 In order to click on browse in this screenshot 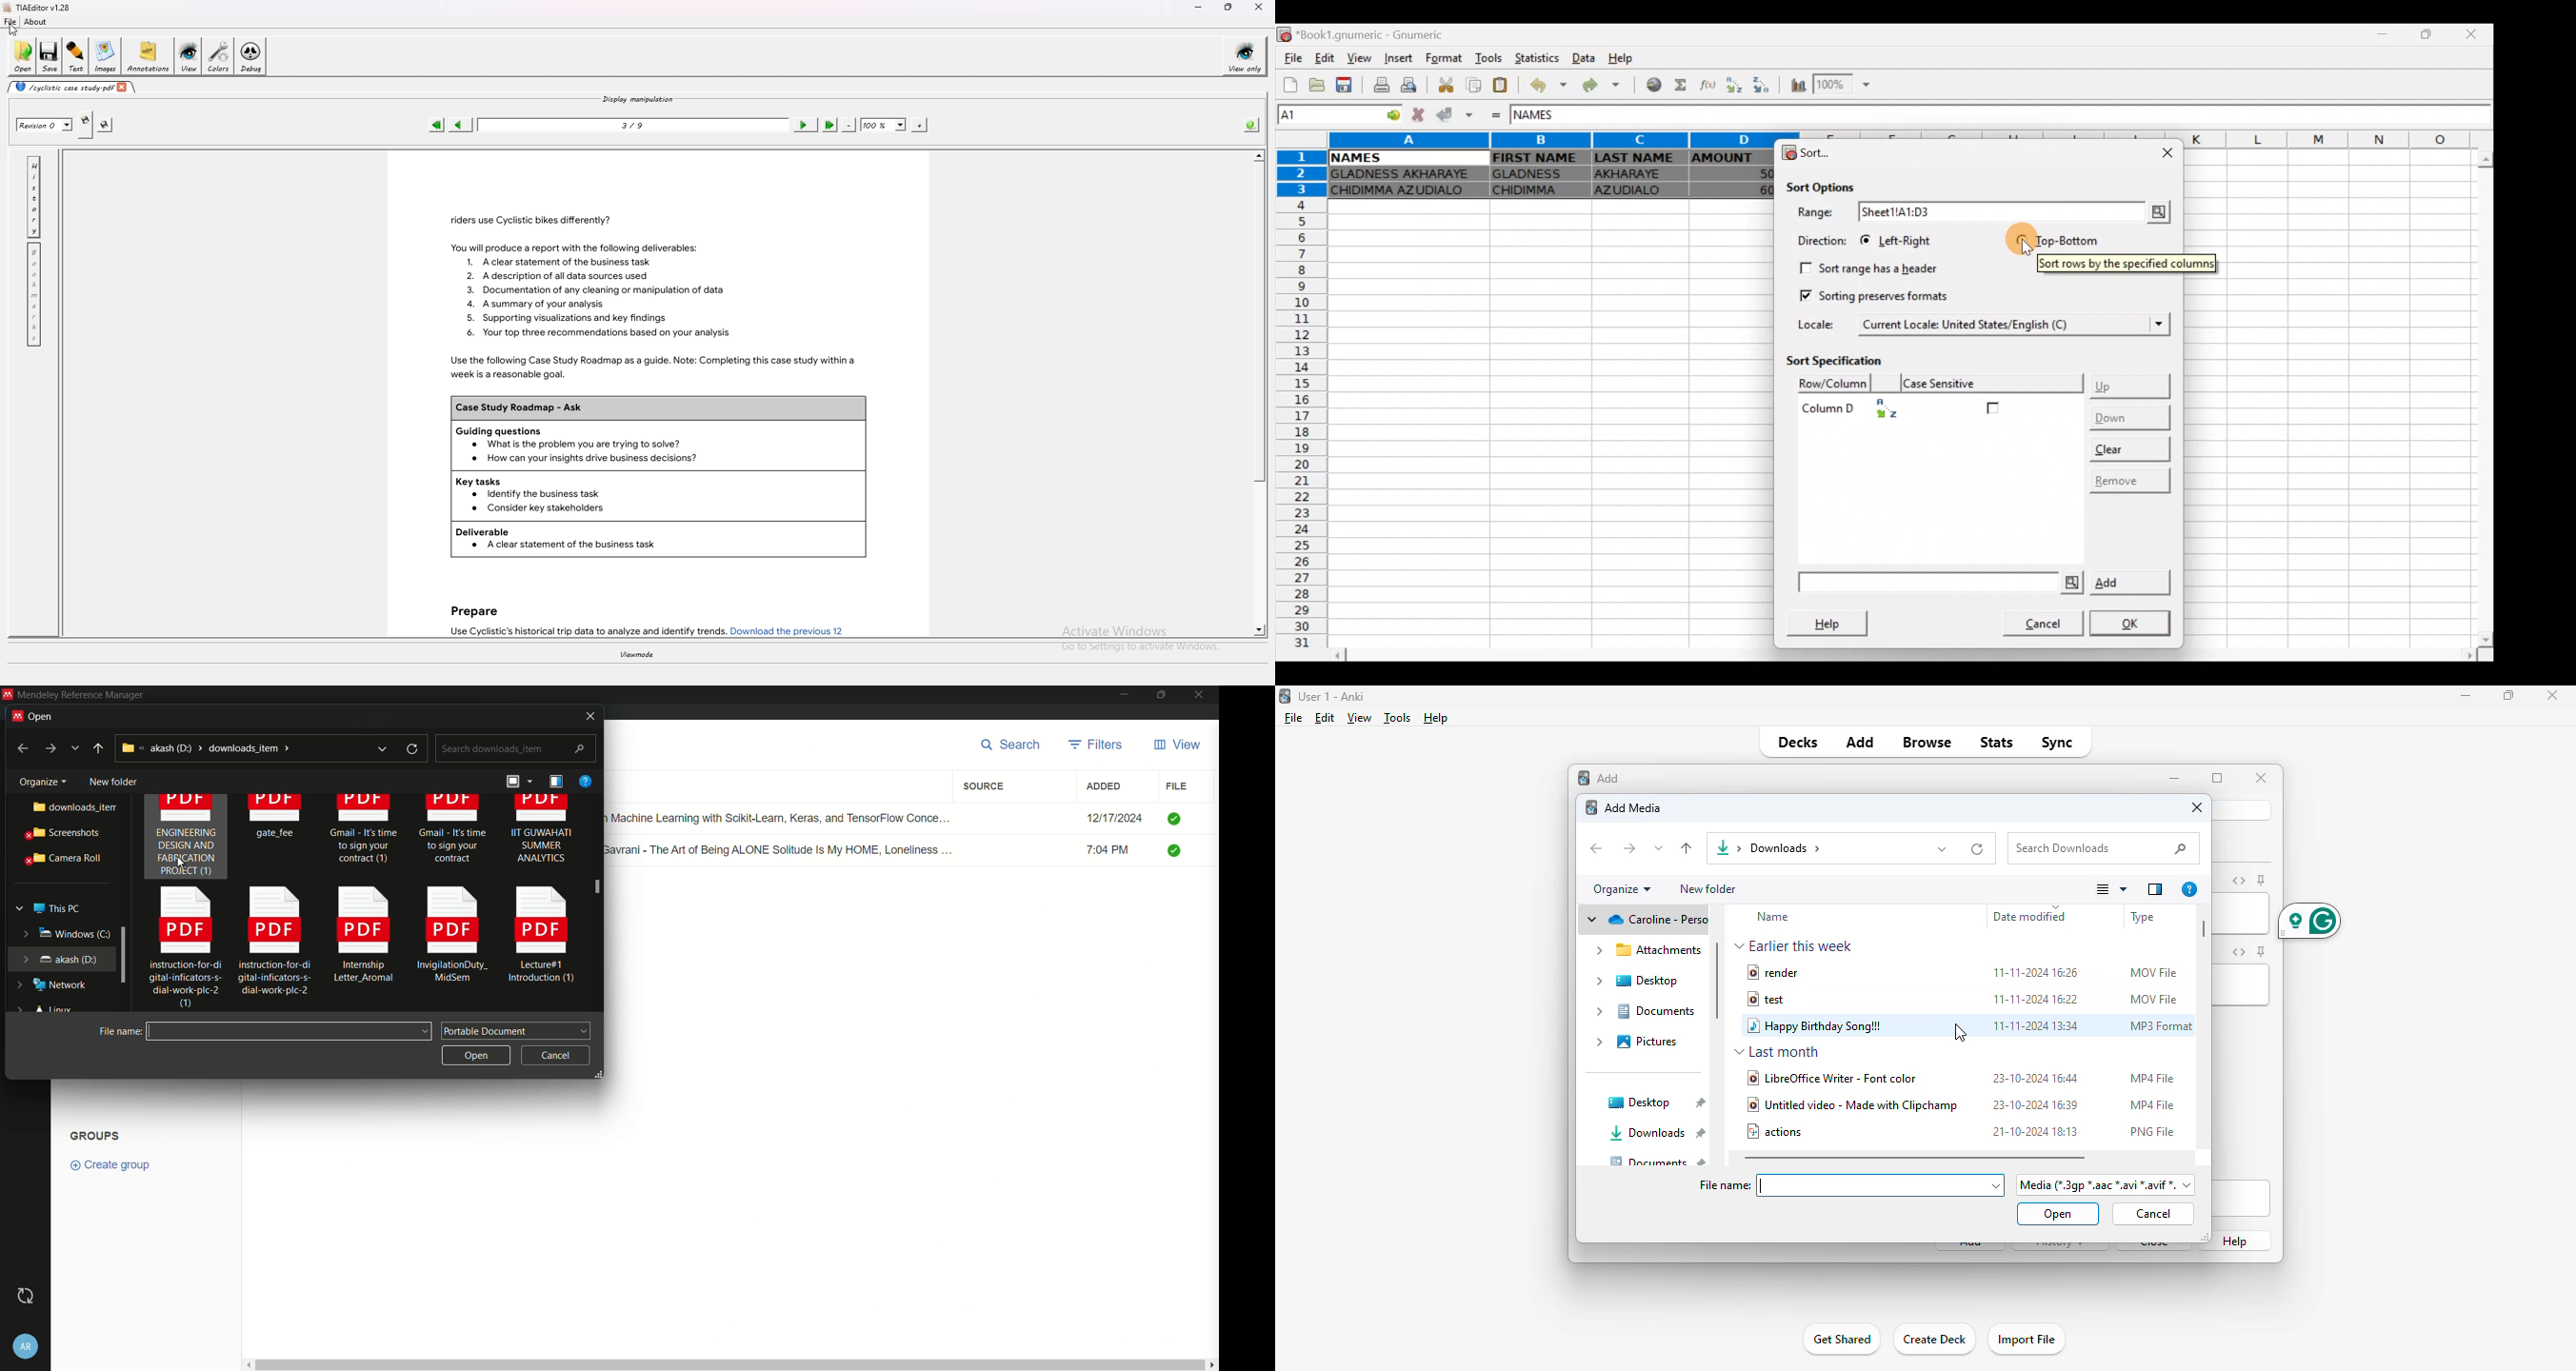, I will do `click(1926, 743)`.